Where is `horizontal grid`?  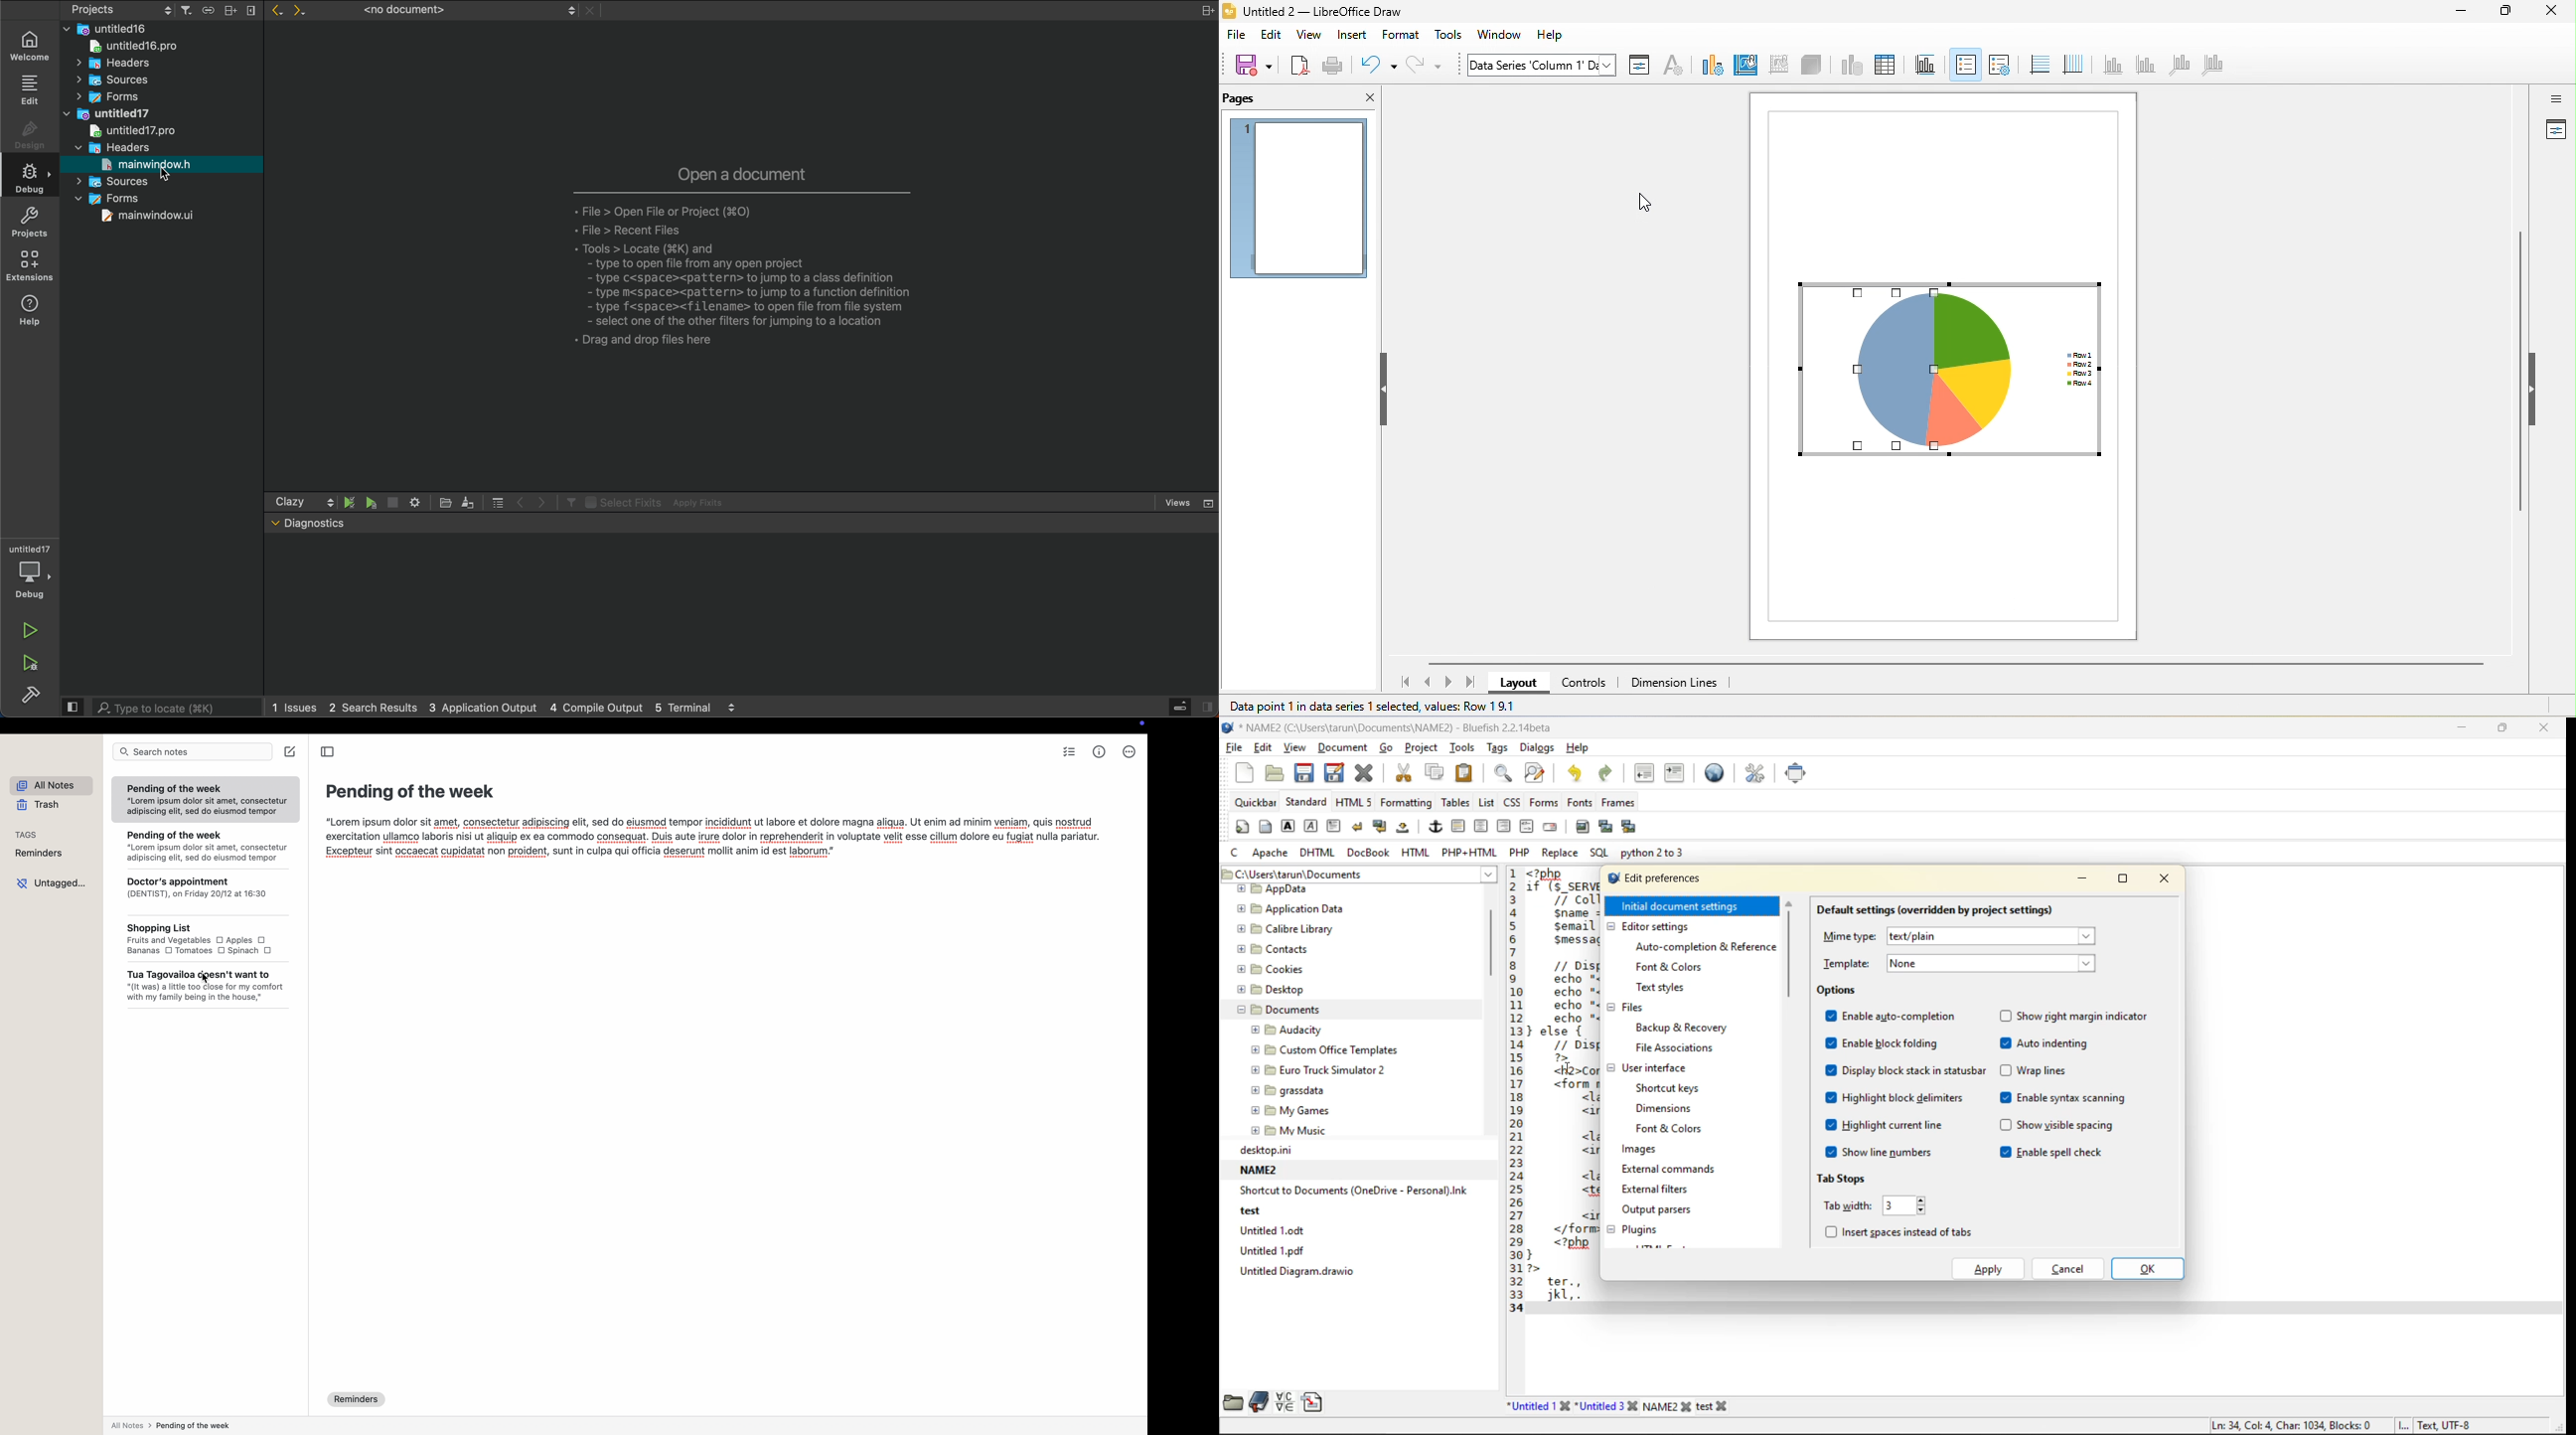 horizontal grid is located at coordinates (2038, 65).